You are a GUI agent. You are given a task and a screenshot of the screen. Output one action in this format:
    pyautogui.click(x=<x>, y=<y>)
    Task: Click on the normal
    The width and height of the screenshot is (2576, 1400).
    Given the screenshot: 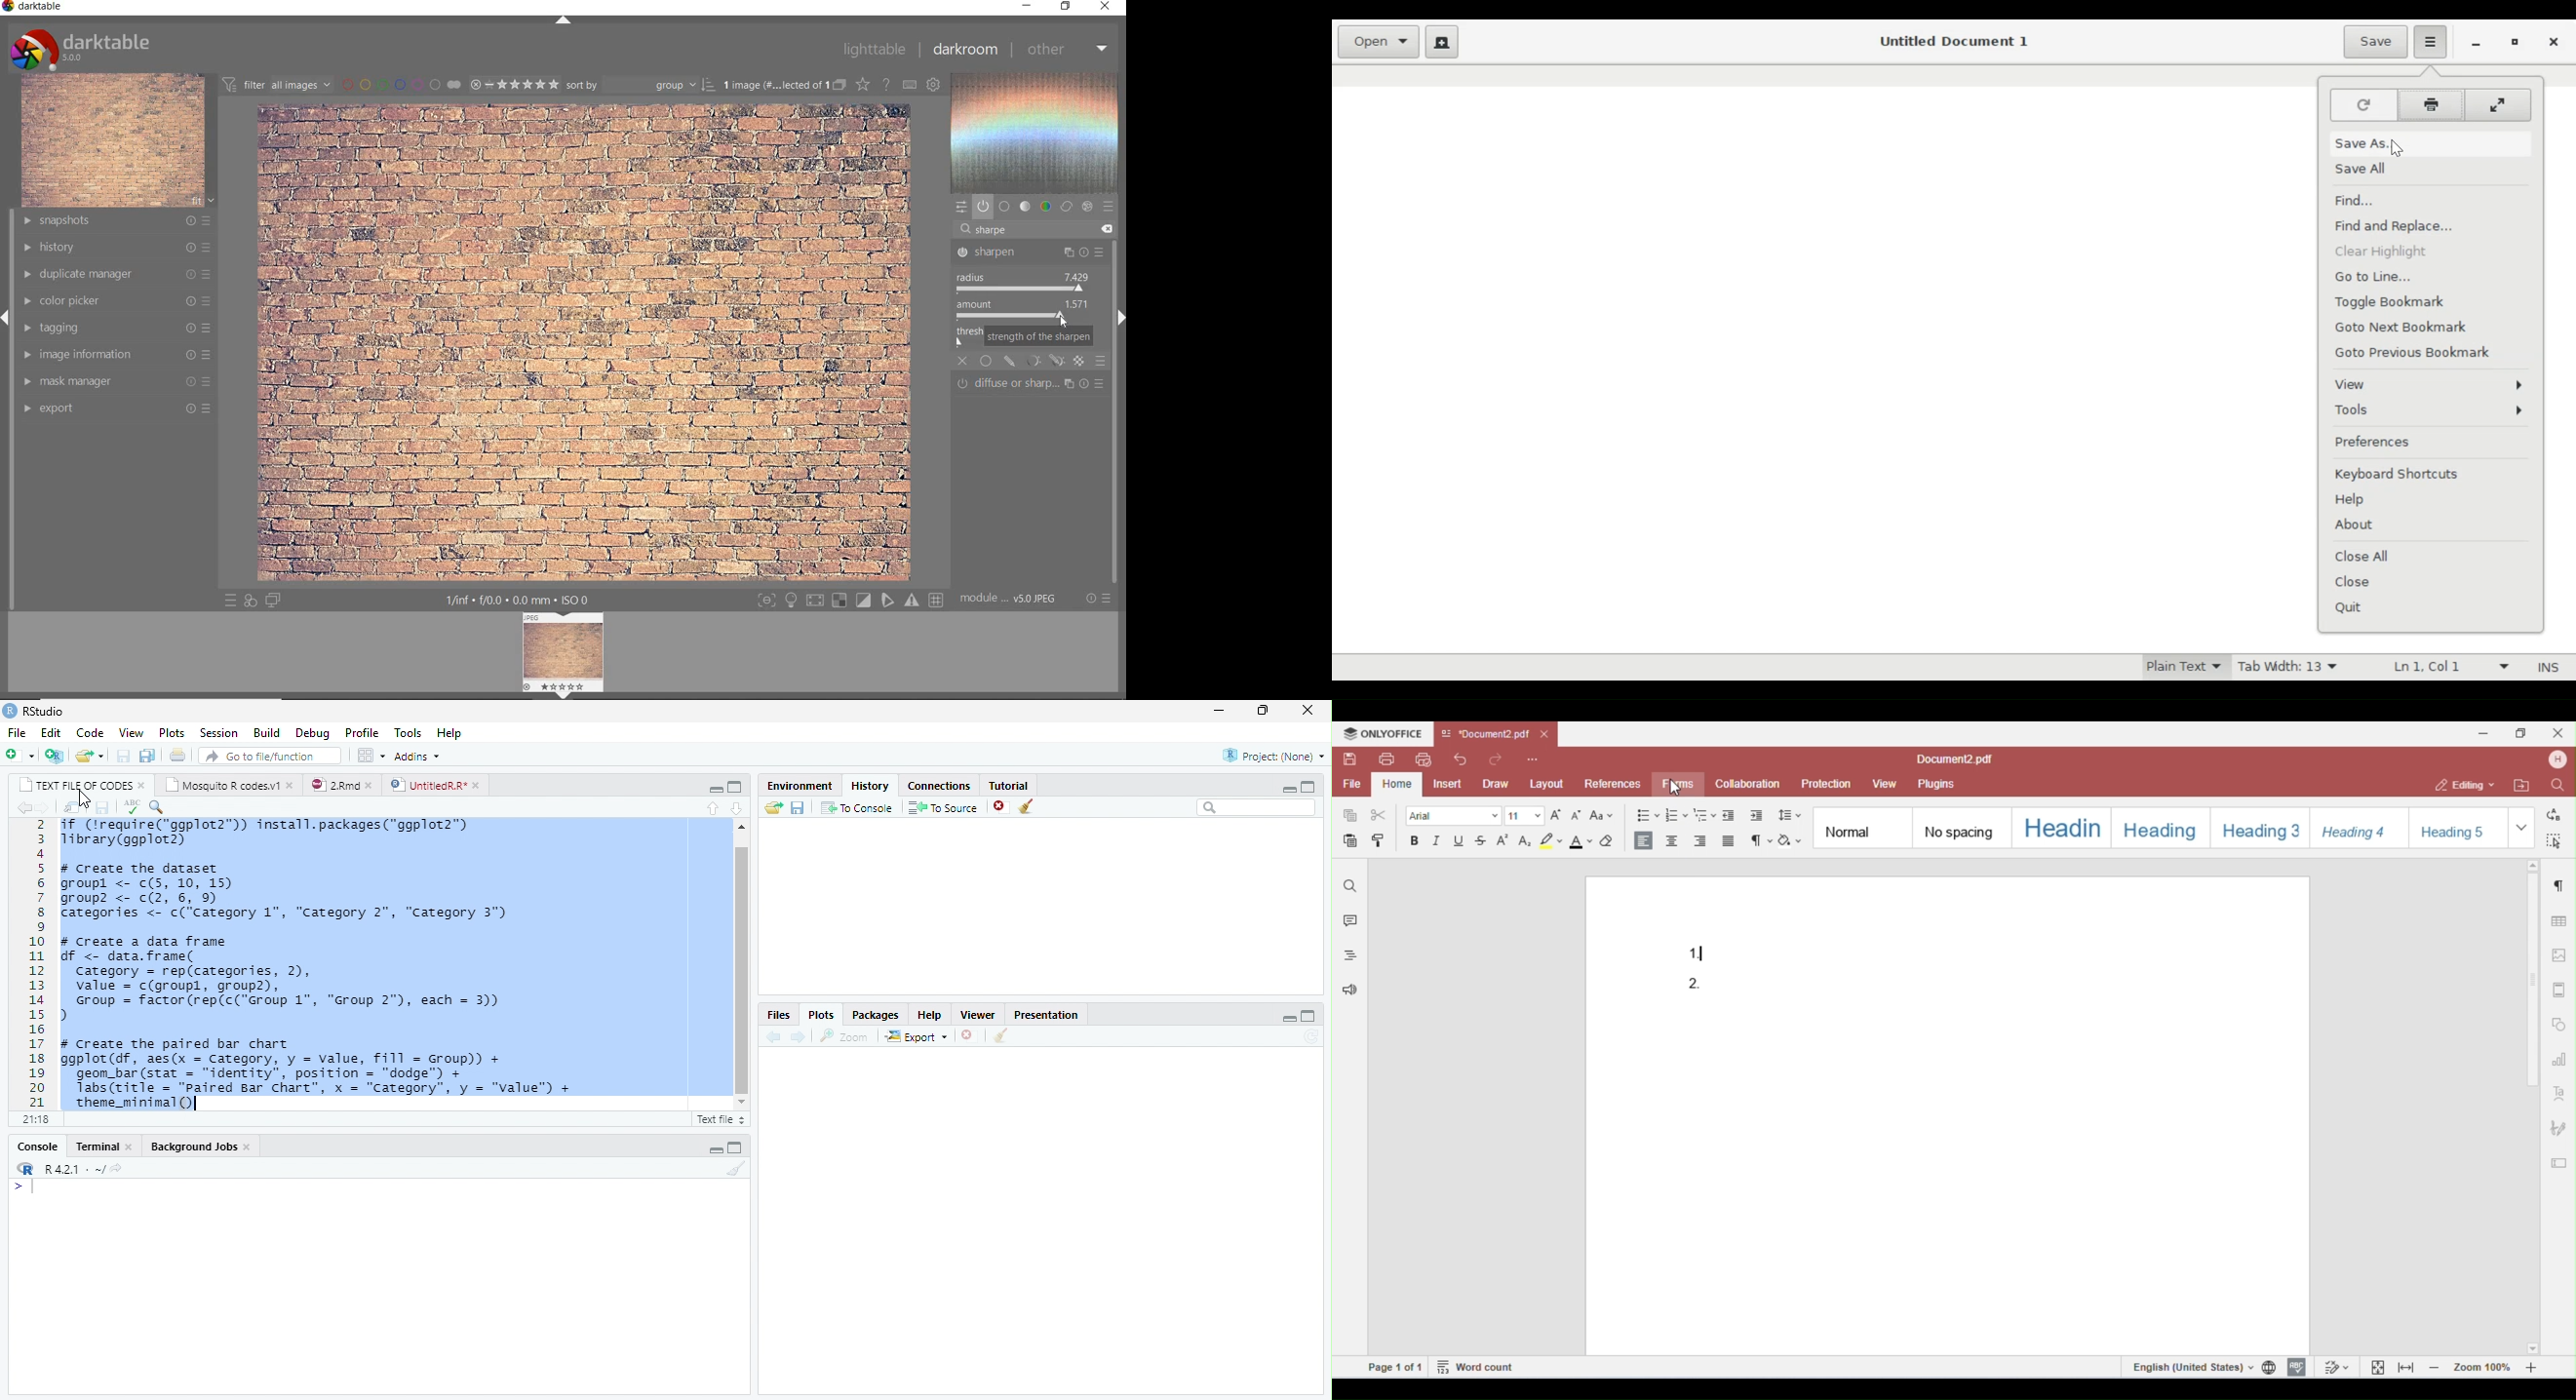 What is the action you would take?
    pyautogui.click(x=1860, y=826)
    